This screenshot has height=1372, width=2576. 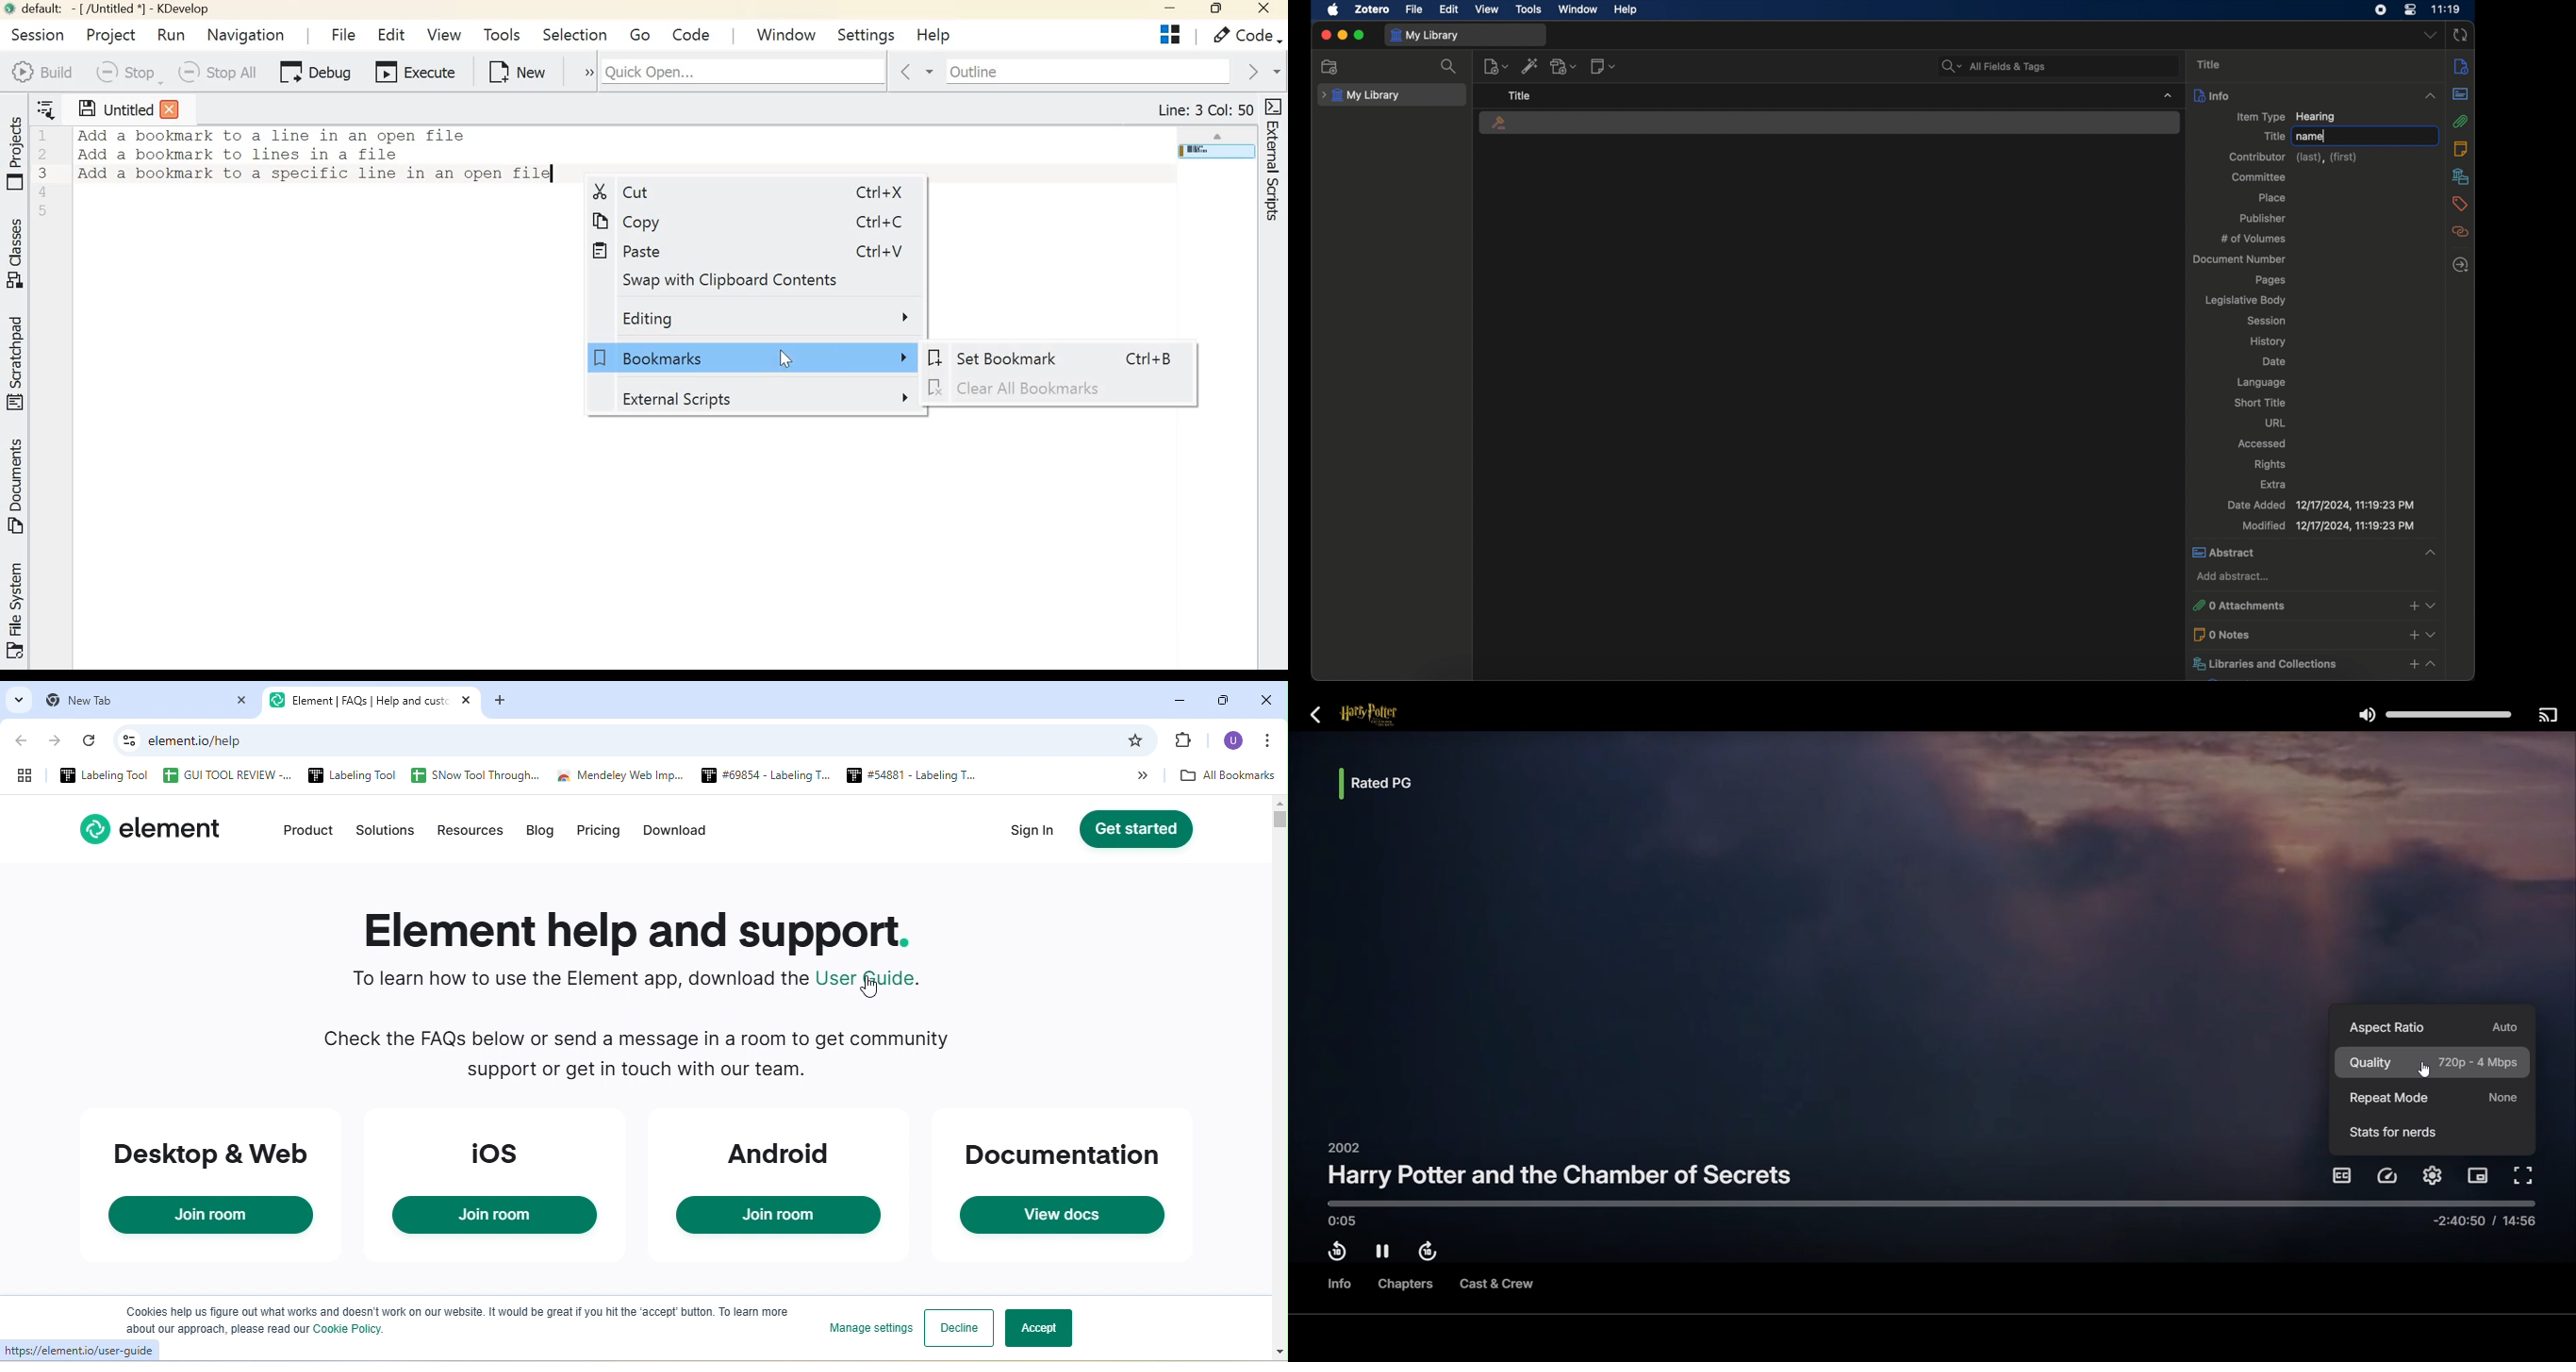 I want to click on new note, so click(x=1603, y=66).